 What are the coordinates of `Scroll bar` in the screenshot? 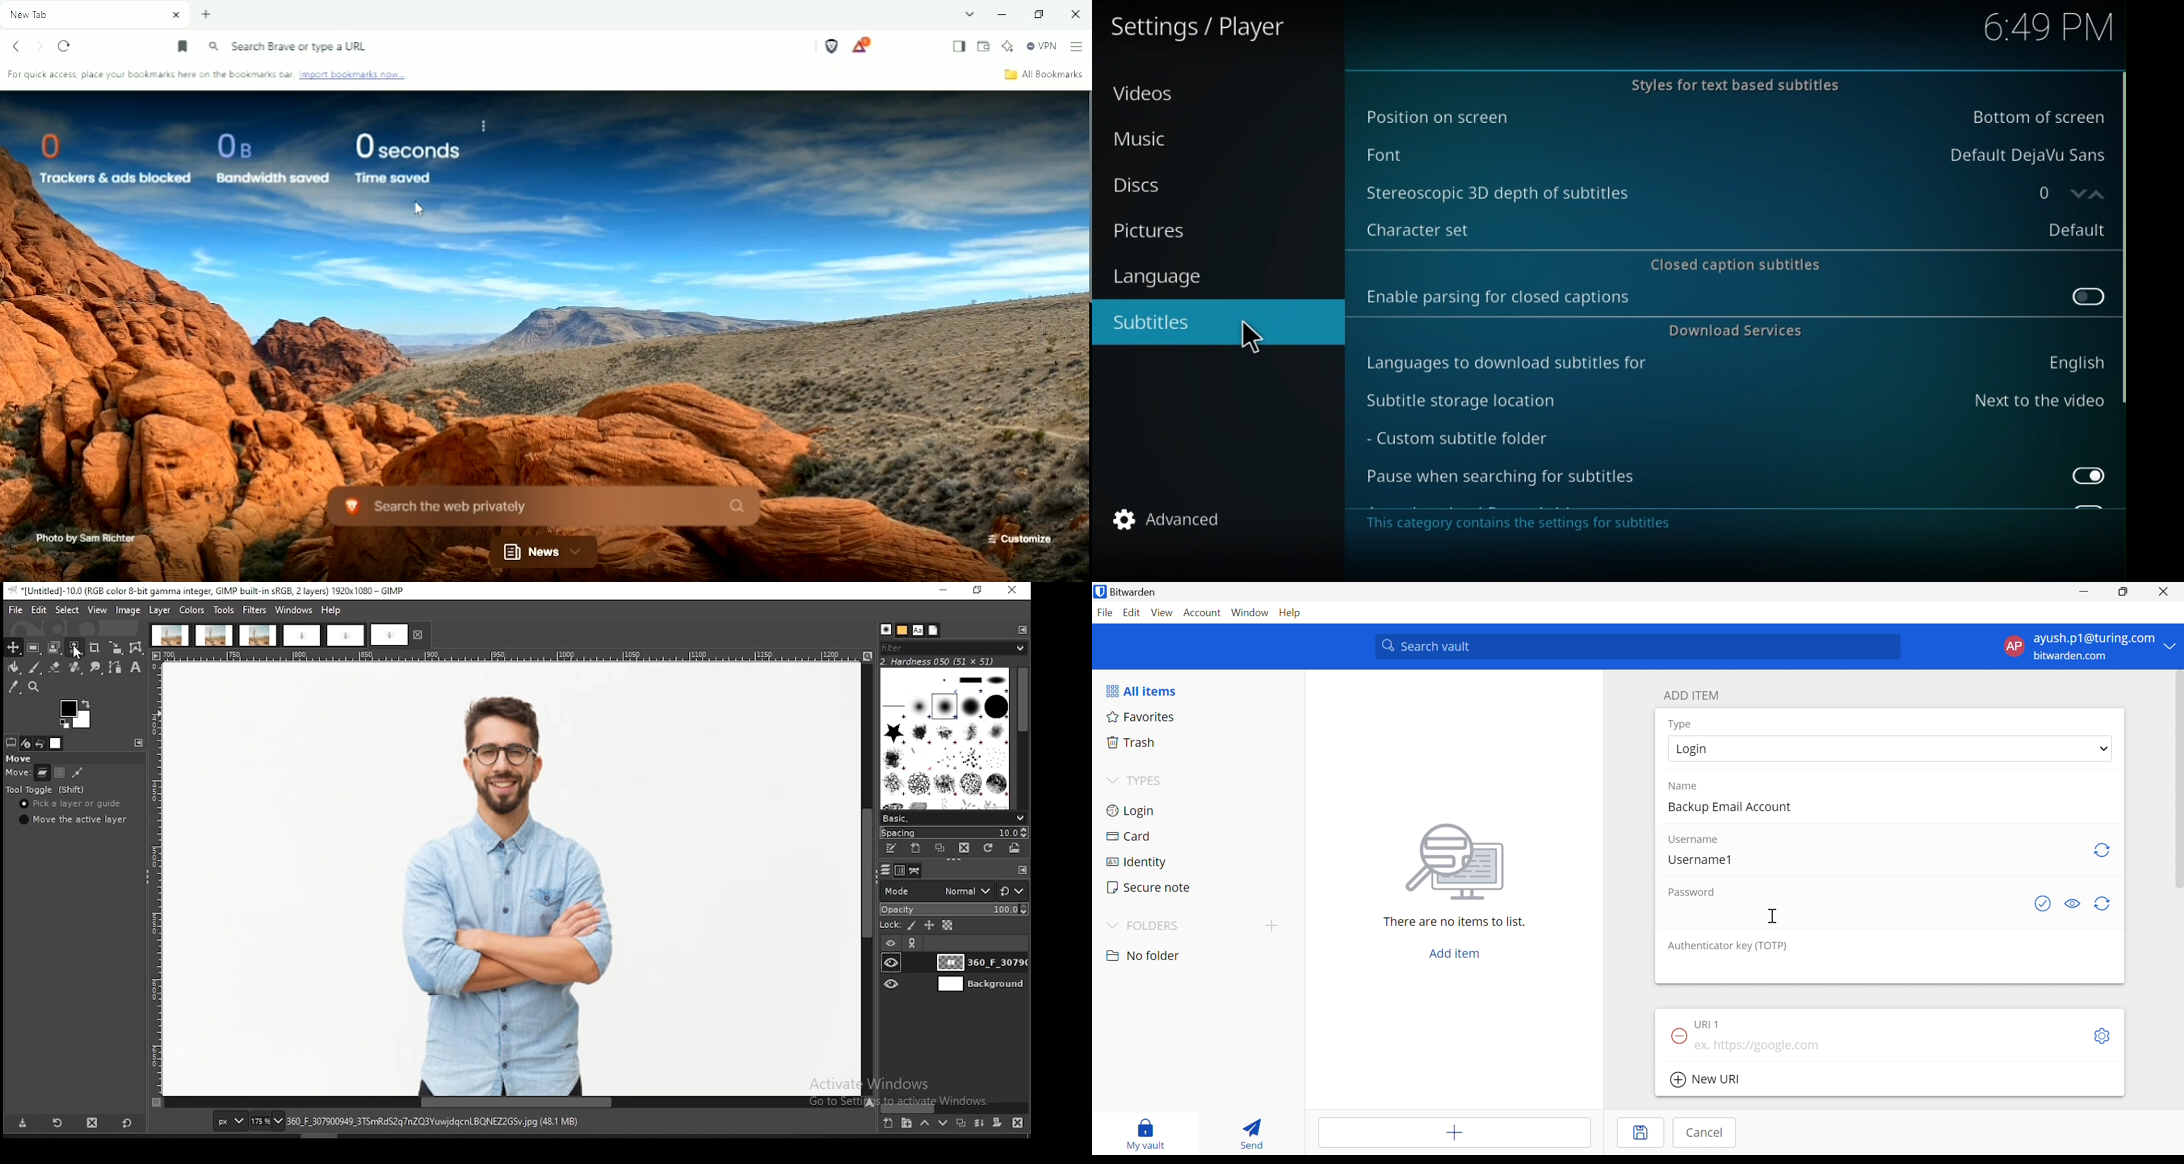 It's located at (2120, 291).